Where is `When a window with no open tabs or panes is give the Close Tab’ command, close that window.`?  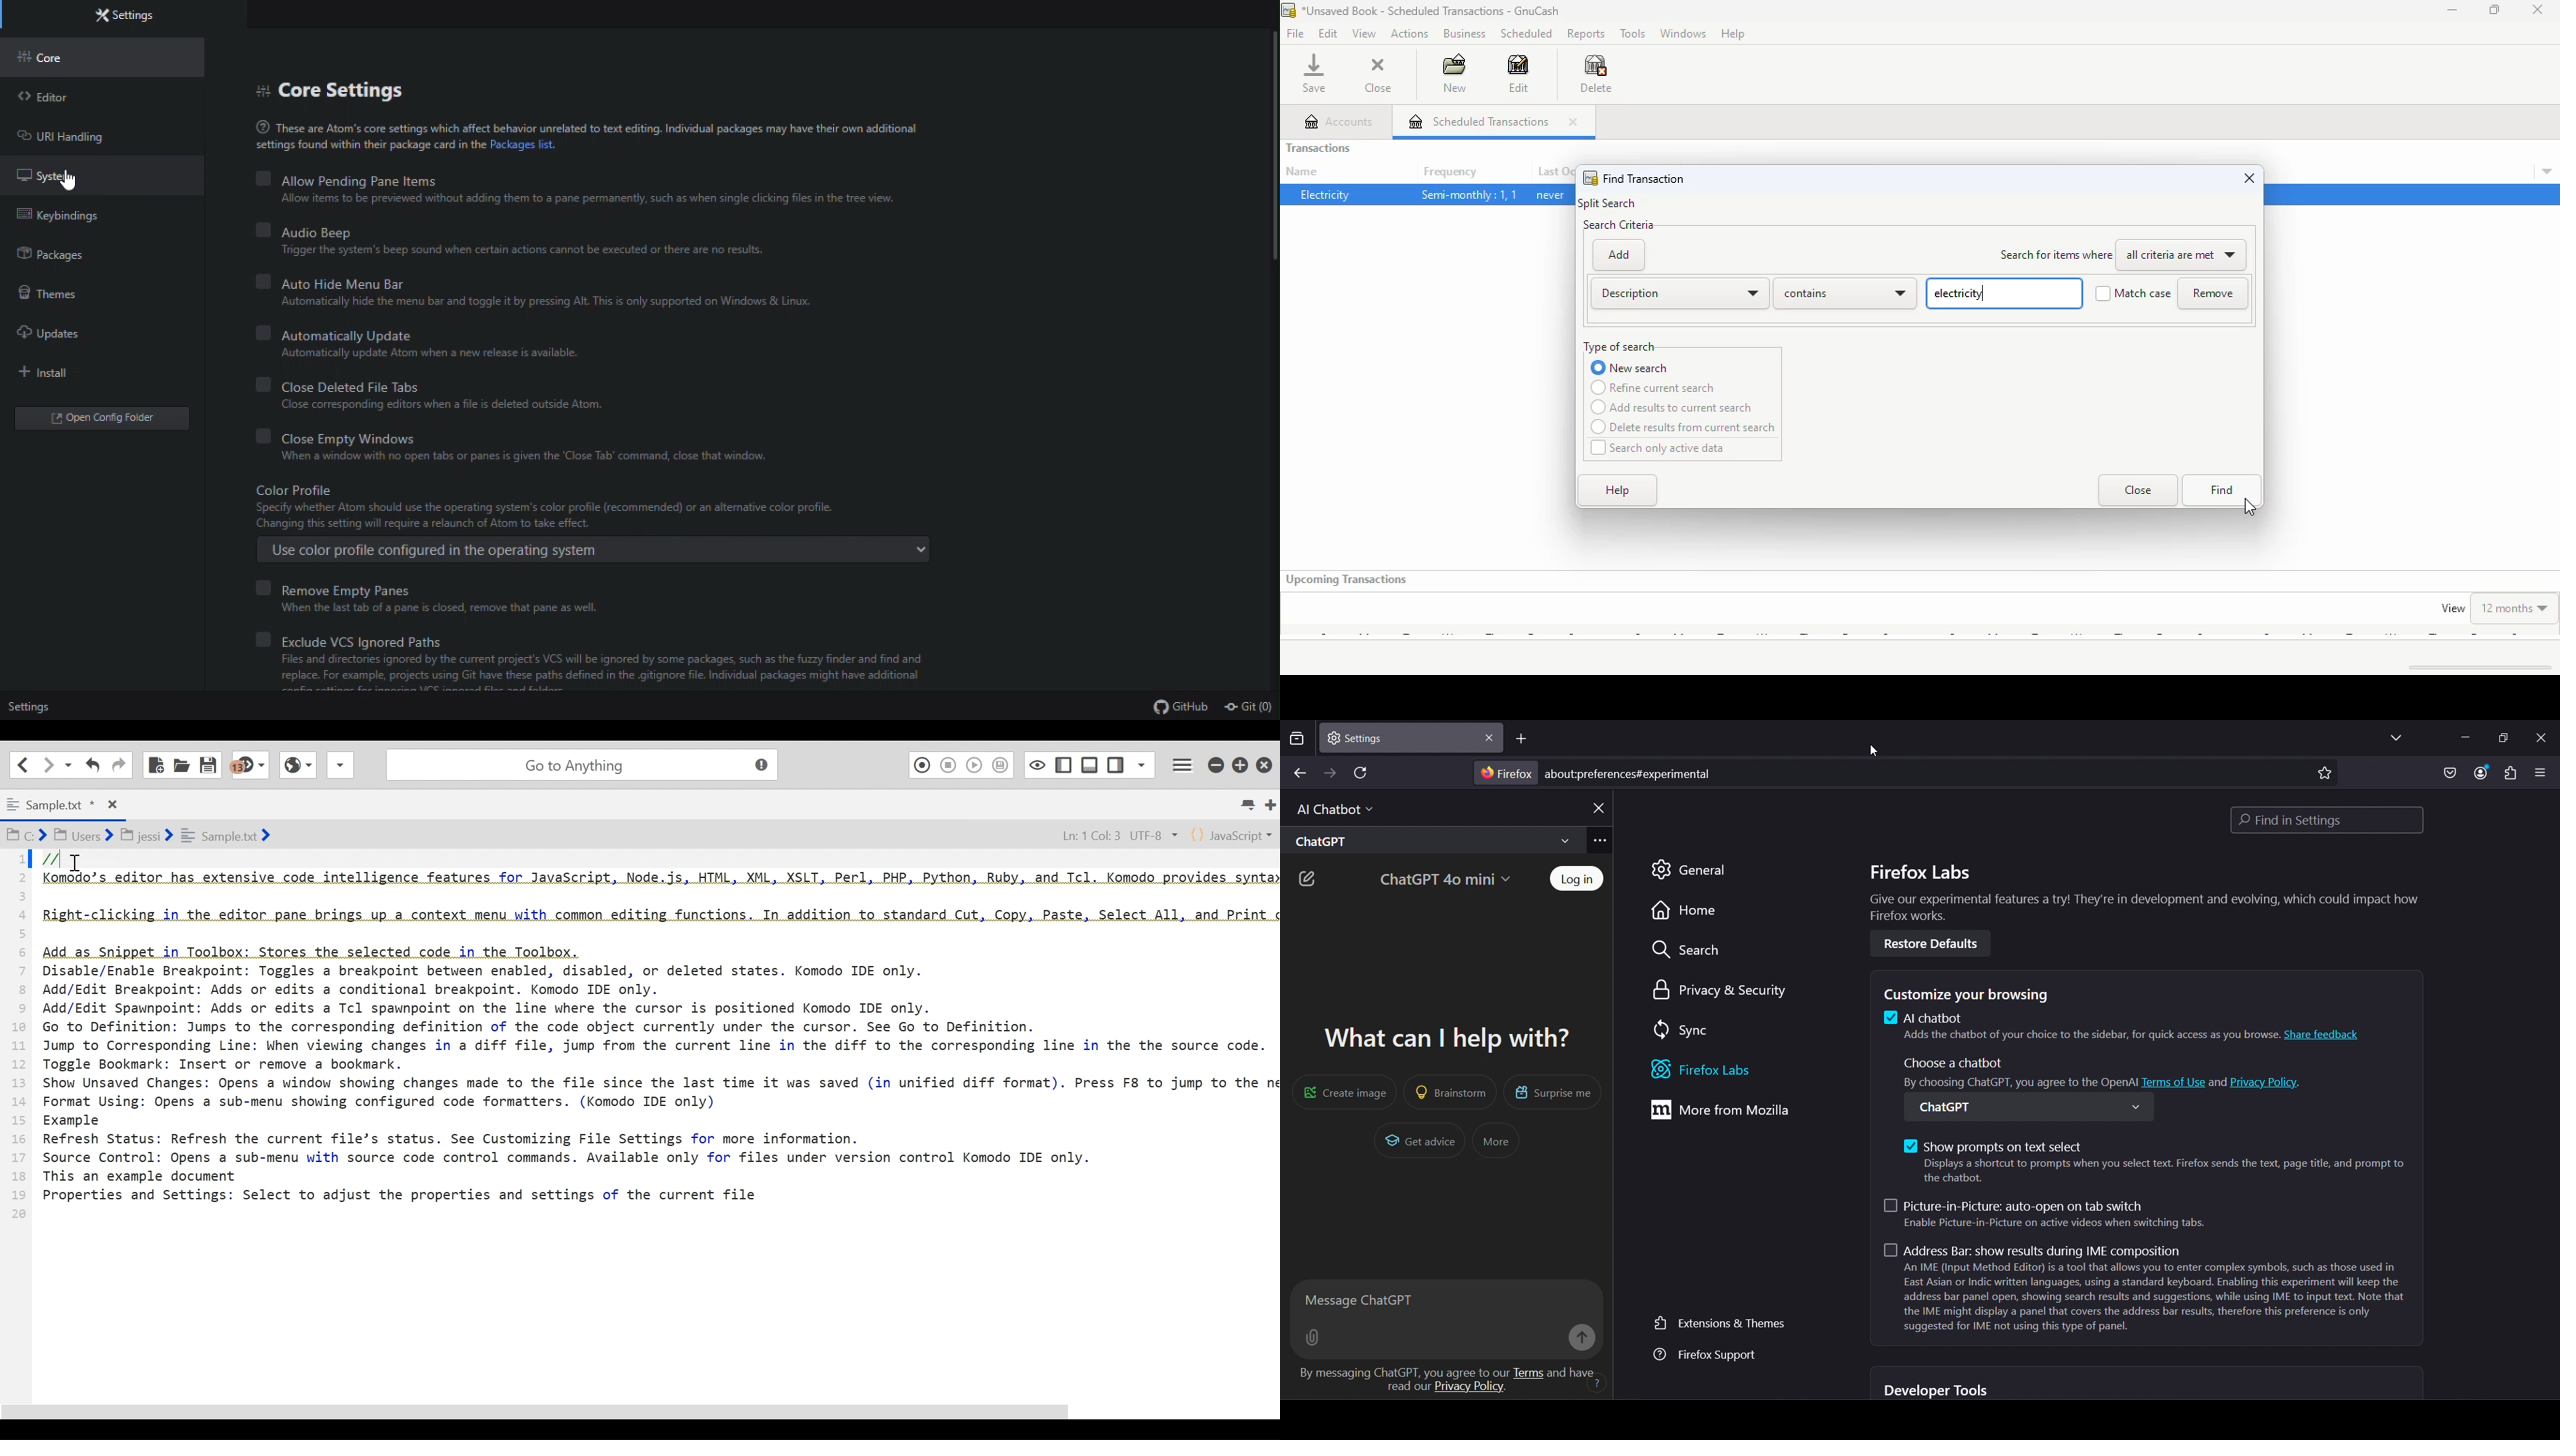 When a window with no open tabs or panes is give the Close Tab’ command, close that window. is located at coordinates (520, 457).